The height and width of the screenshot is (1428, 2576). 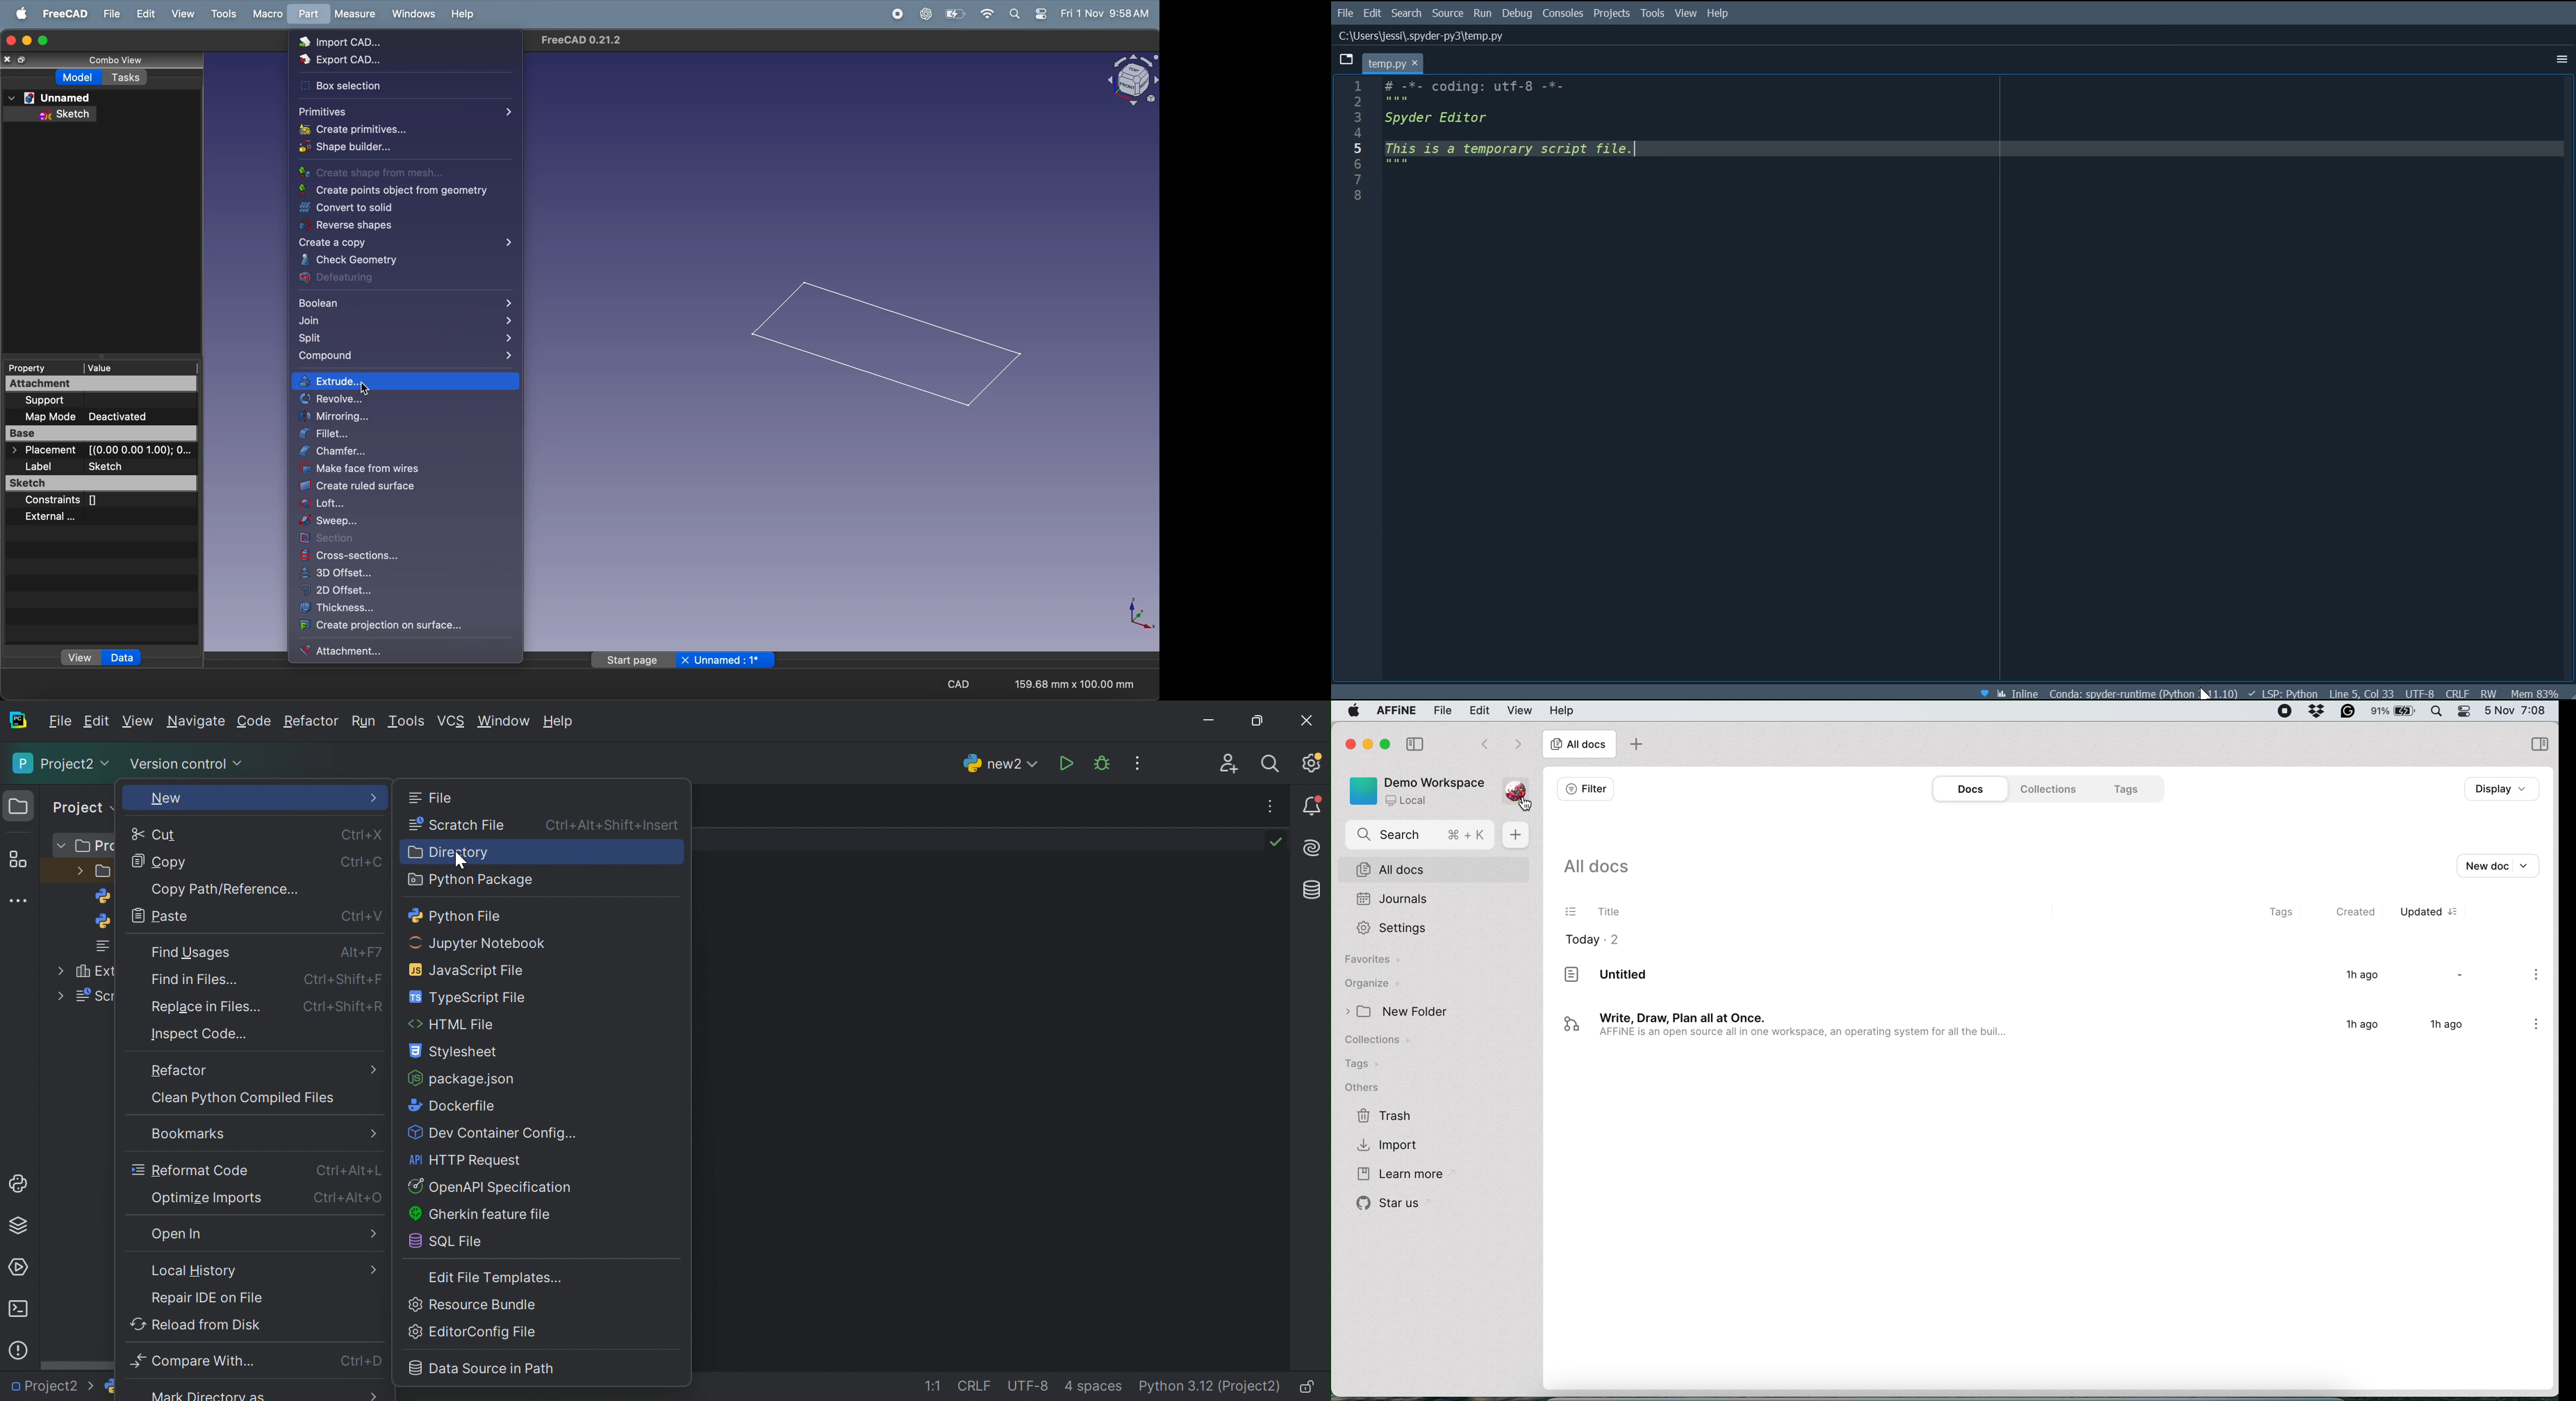 I want to click on primitives, so click(x=406, y=110).